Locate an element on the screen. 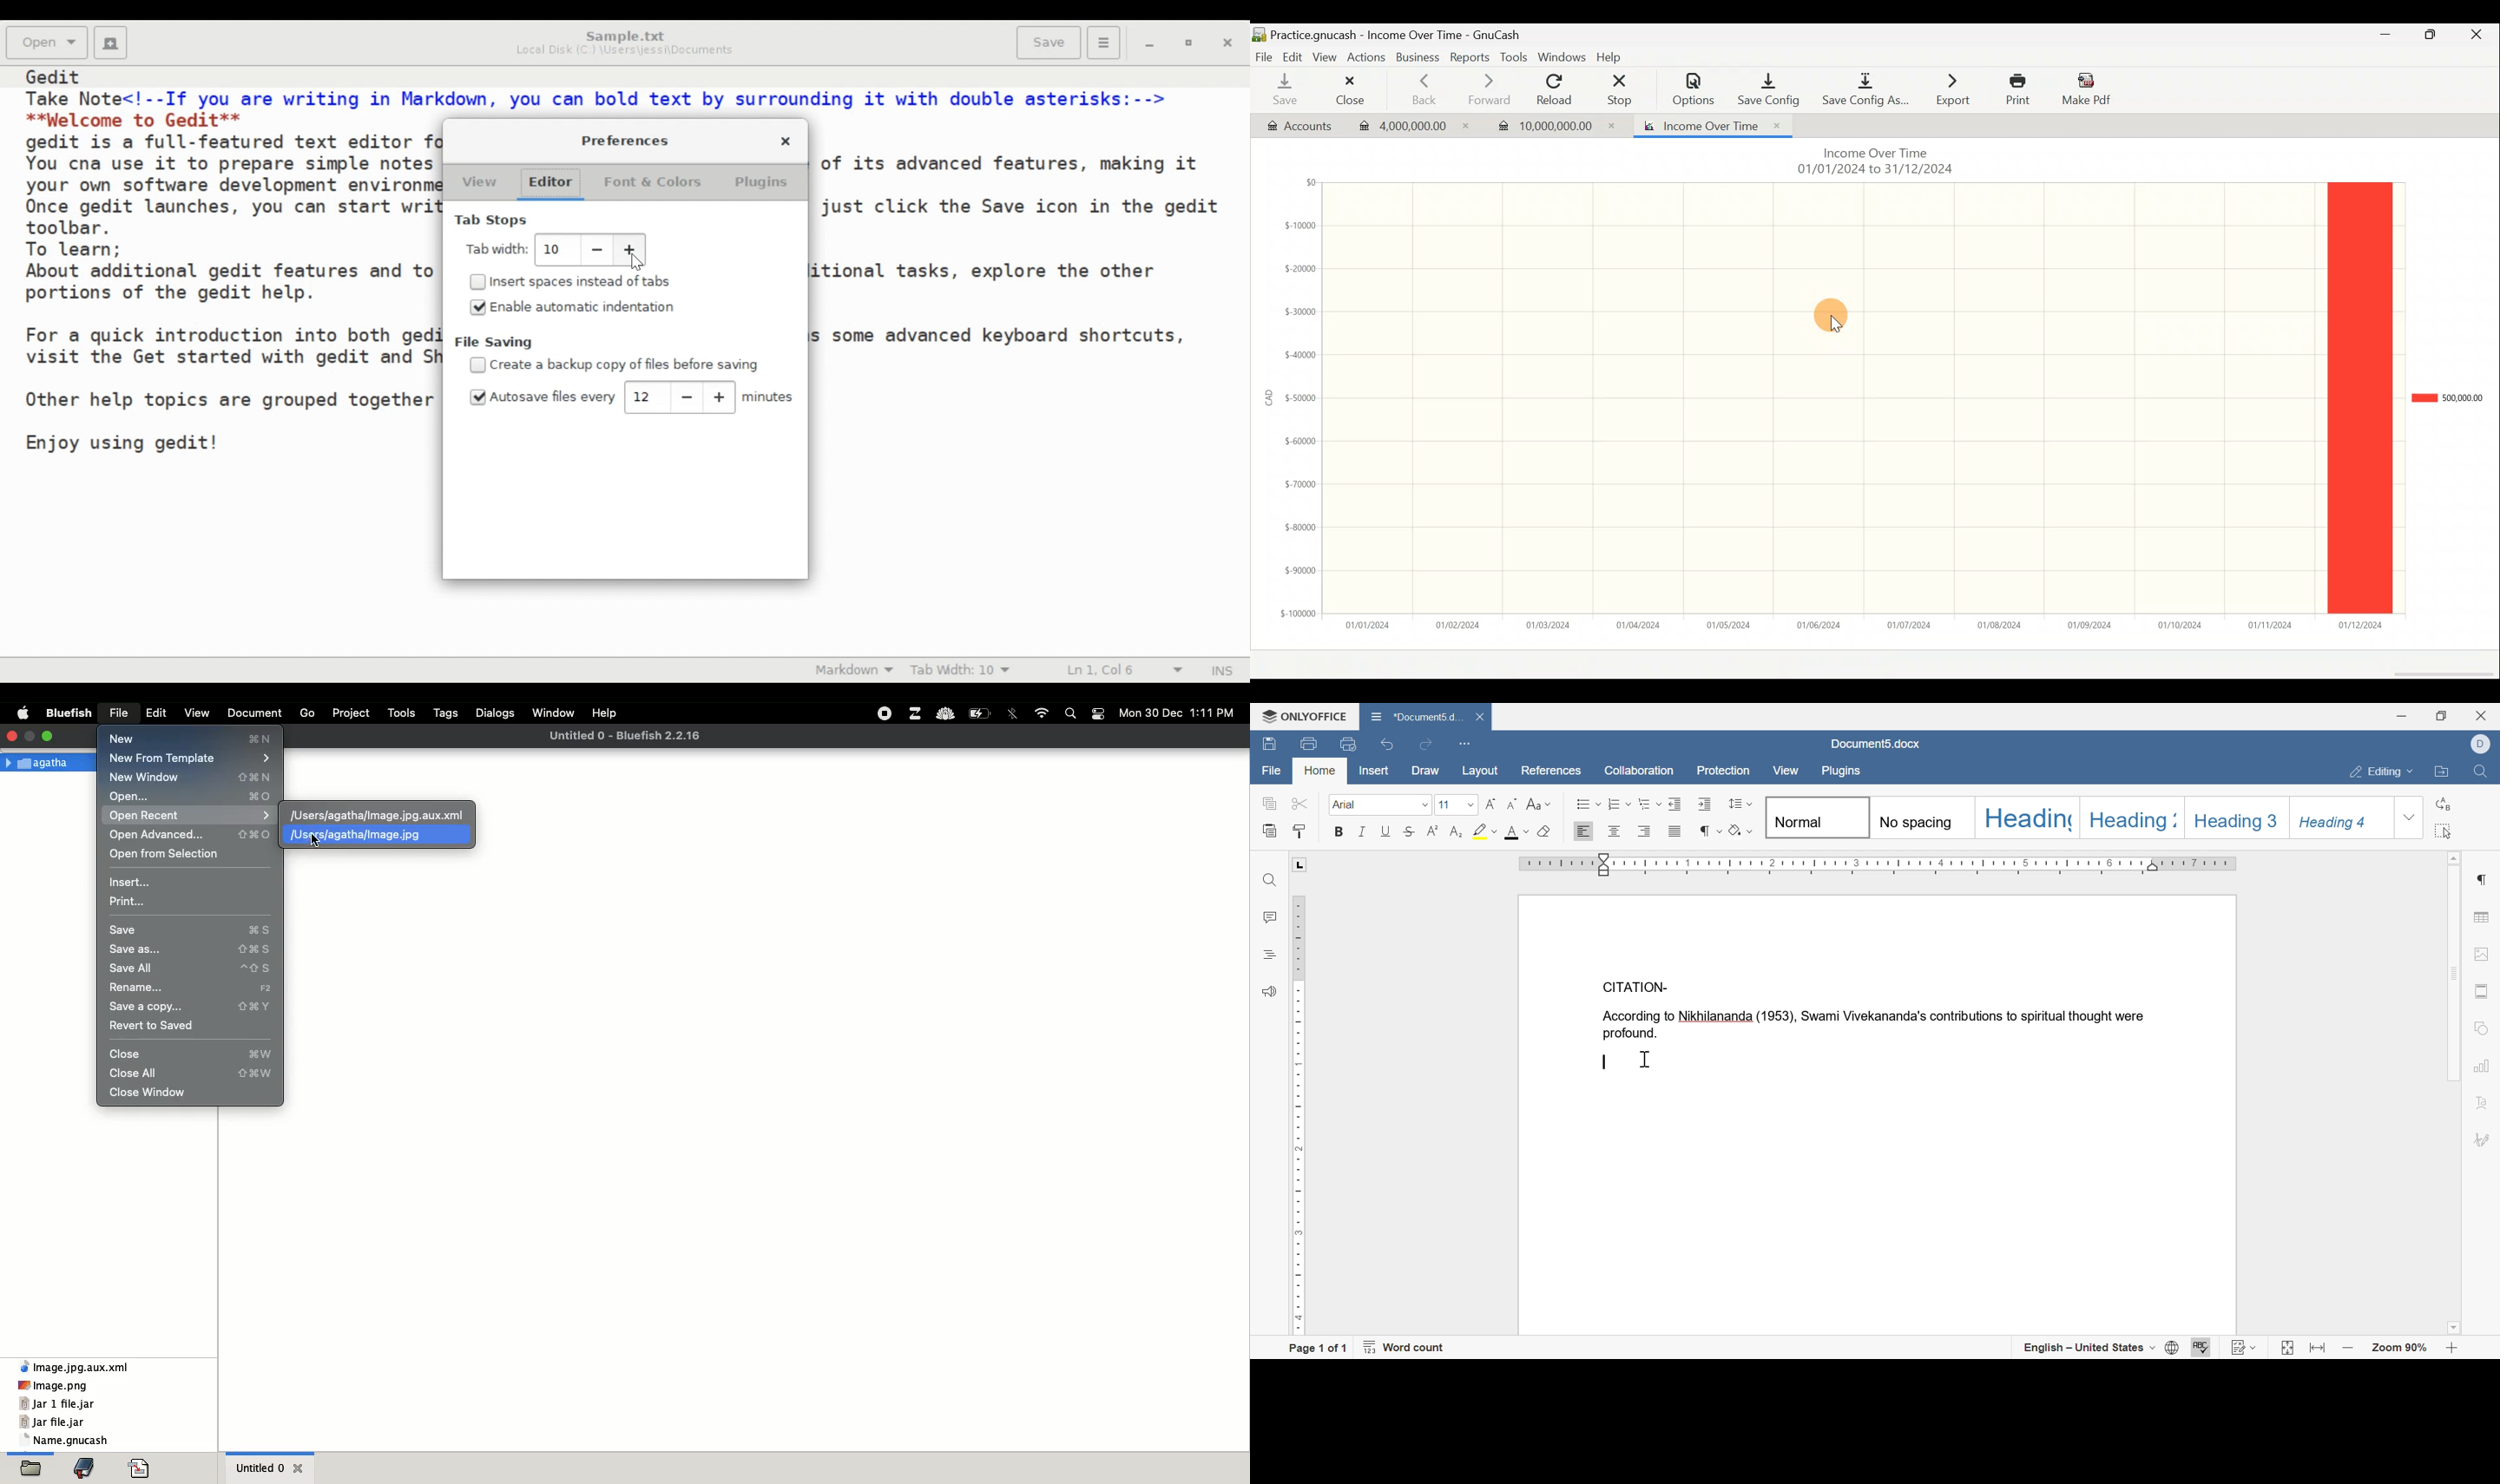  Maximize is located at coordinates (2429, 36).